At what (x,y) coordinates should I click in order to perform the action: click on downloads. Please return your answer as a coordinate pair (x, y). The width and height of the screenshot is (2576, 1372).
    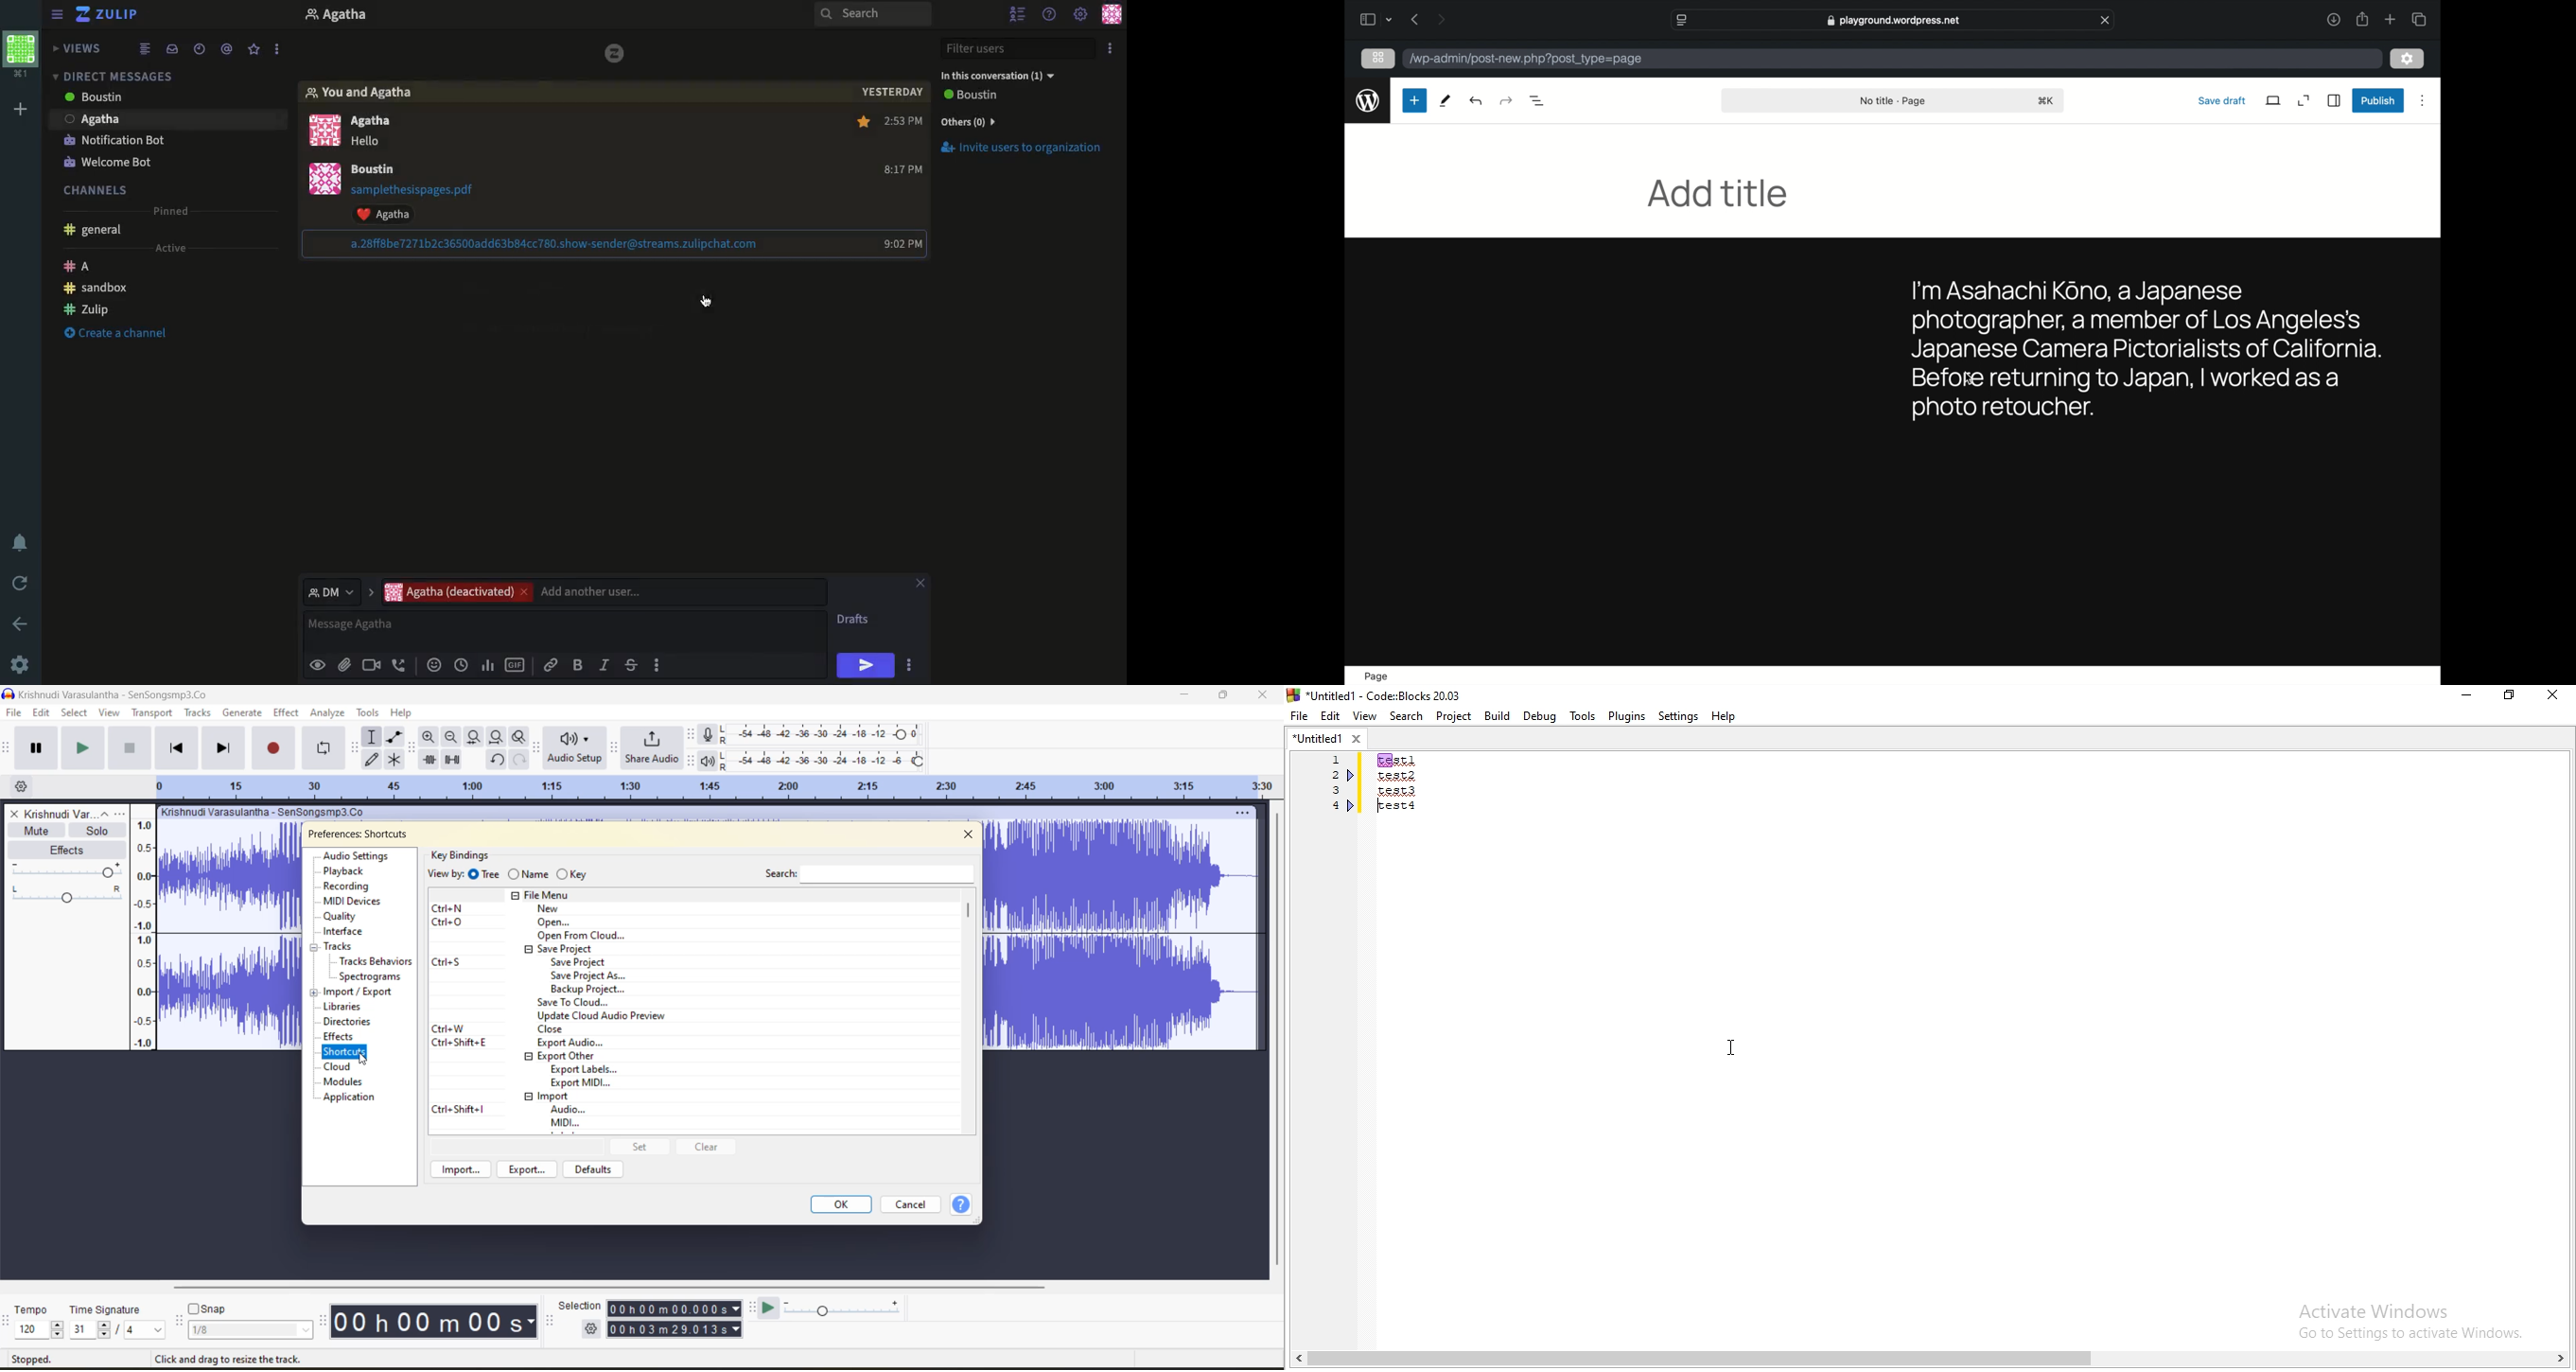
    Looking at the image, I should click on (2334, 19).